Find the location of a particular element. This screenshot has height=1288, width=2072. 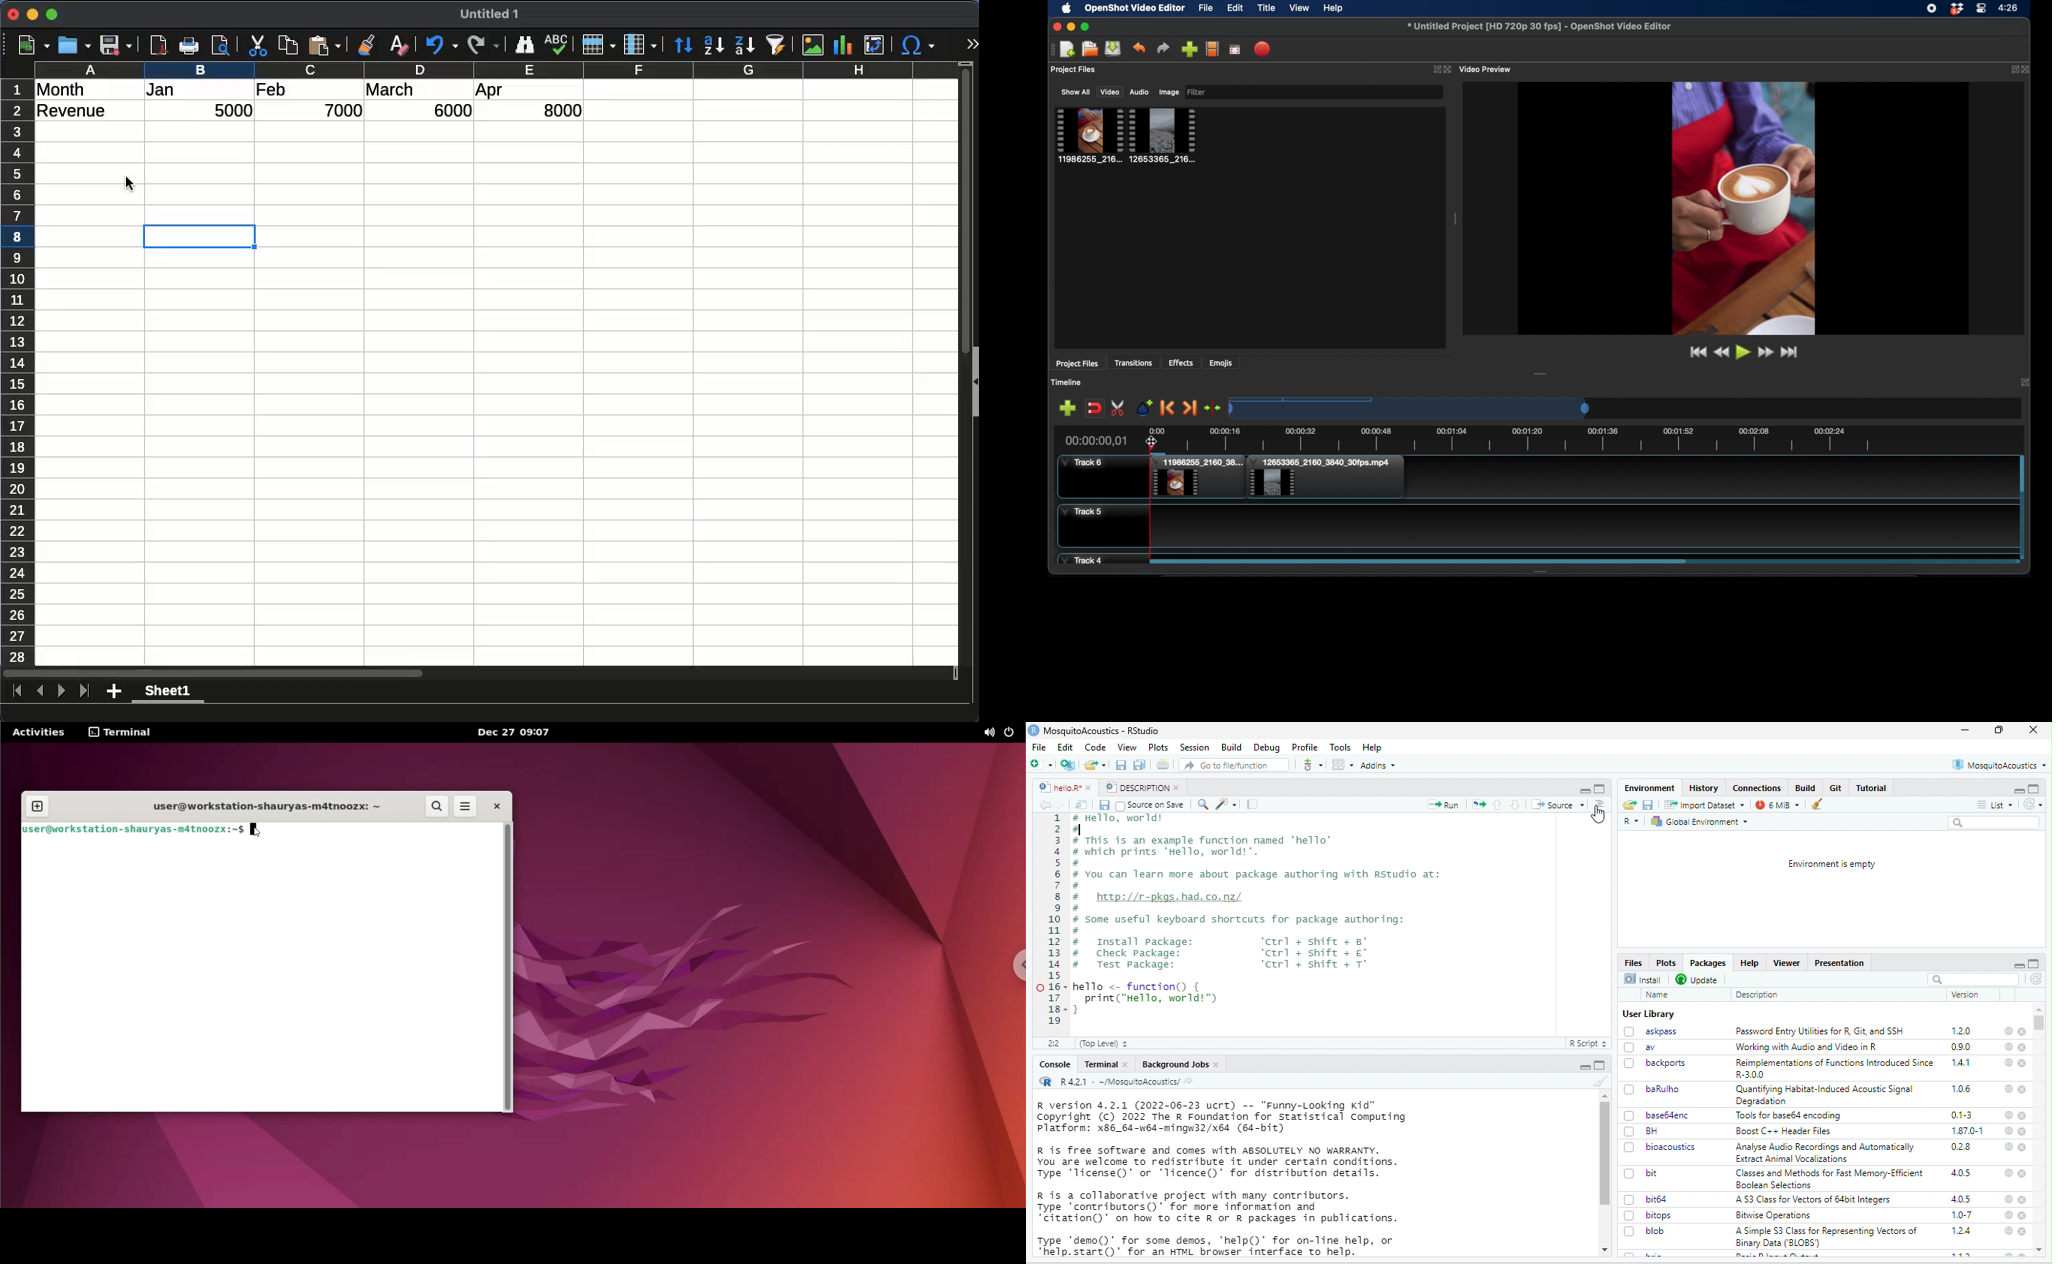

expand is located at coordinates (973, 43).